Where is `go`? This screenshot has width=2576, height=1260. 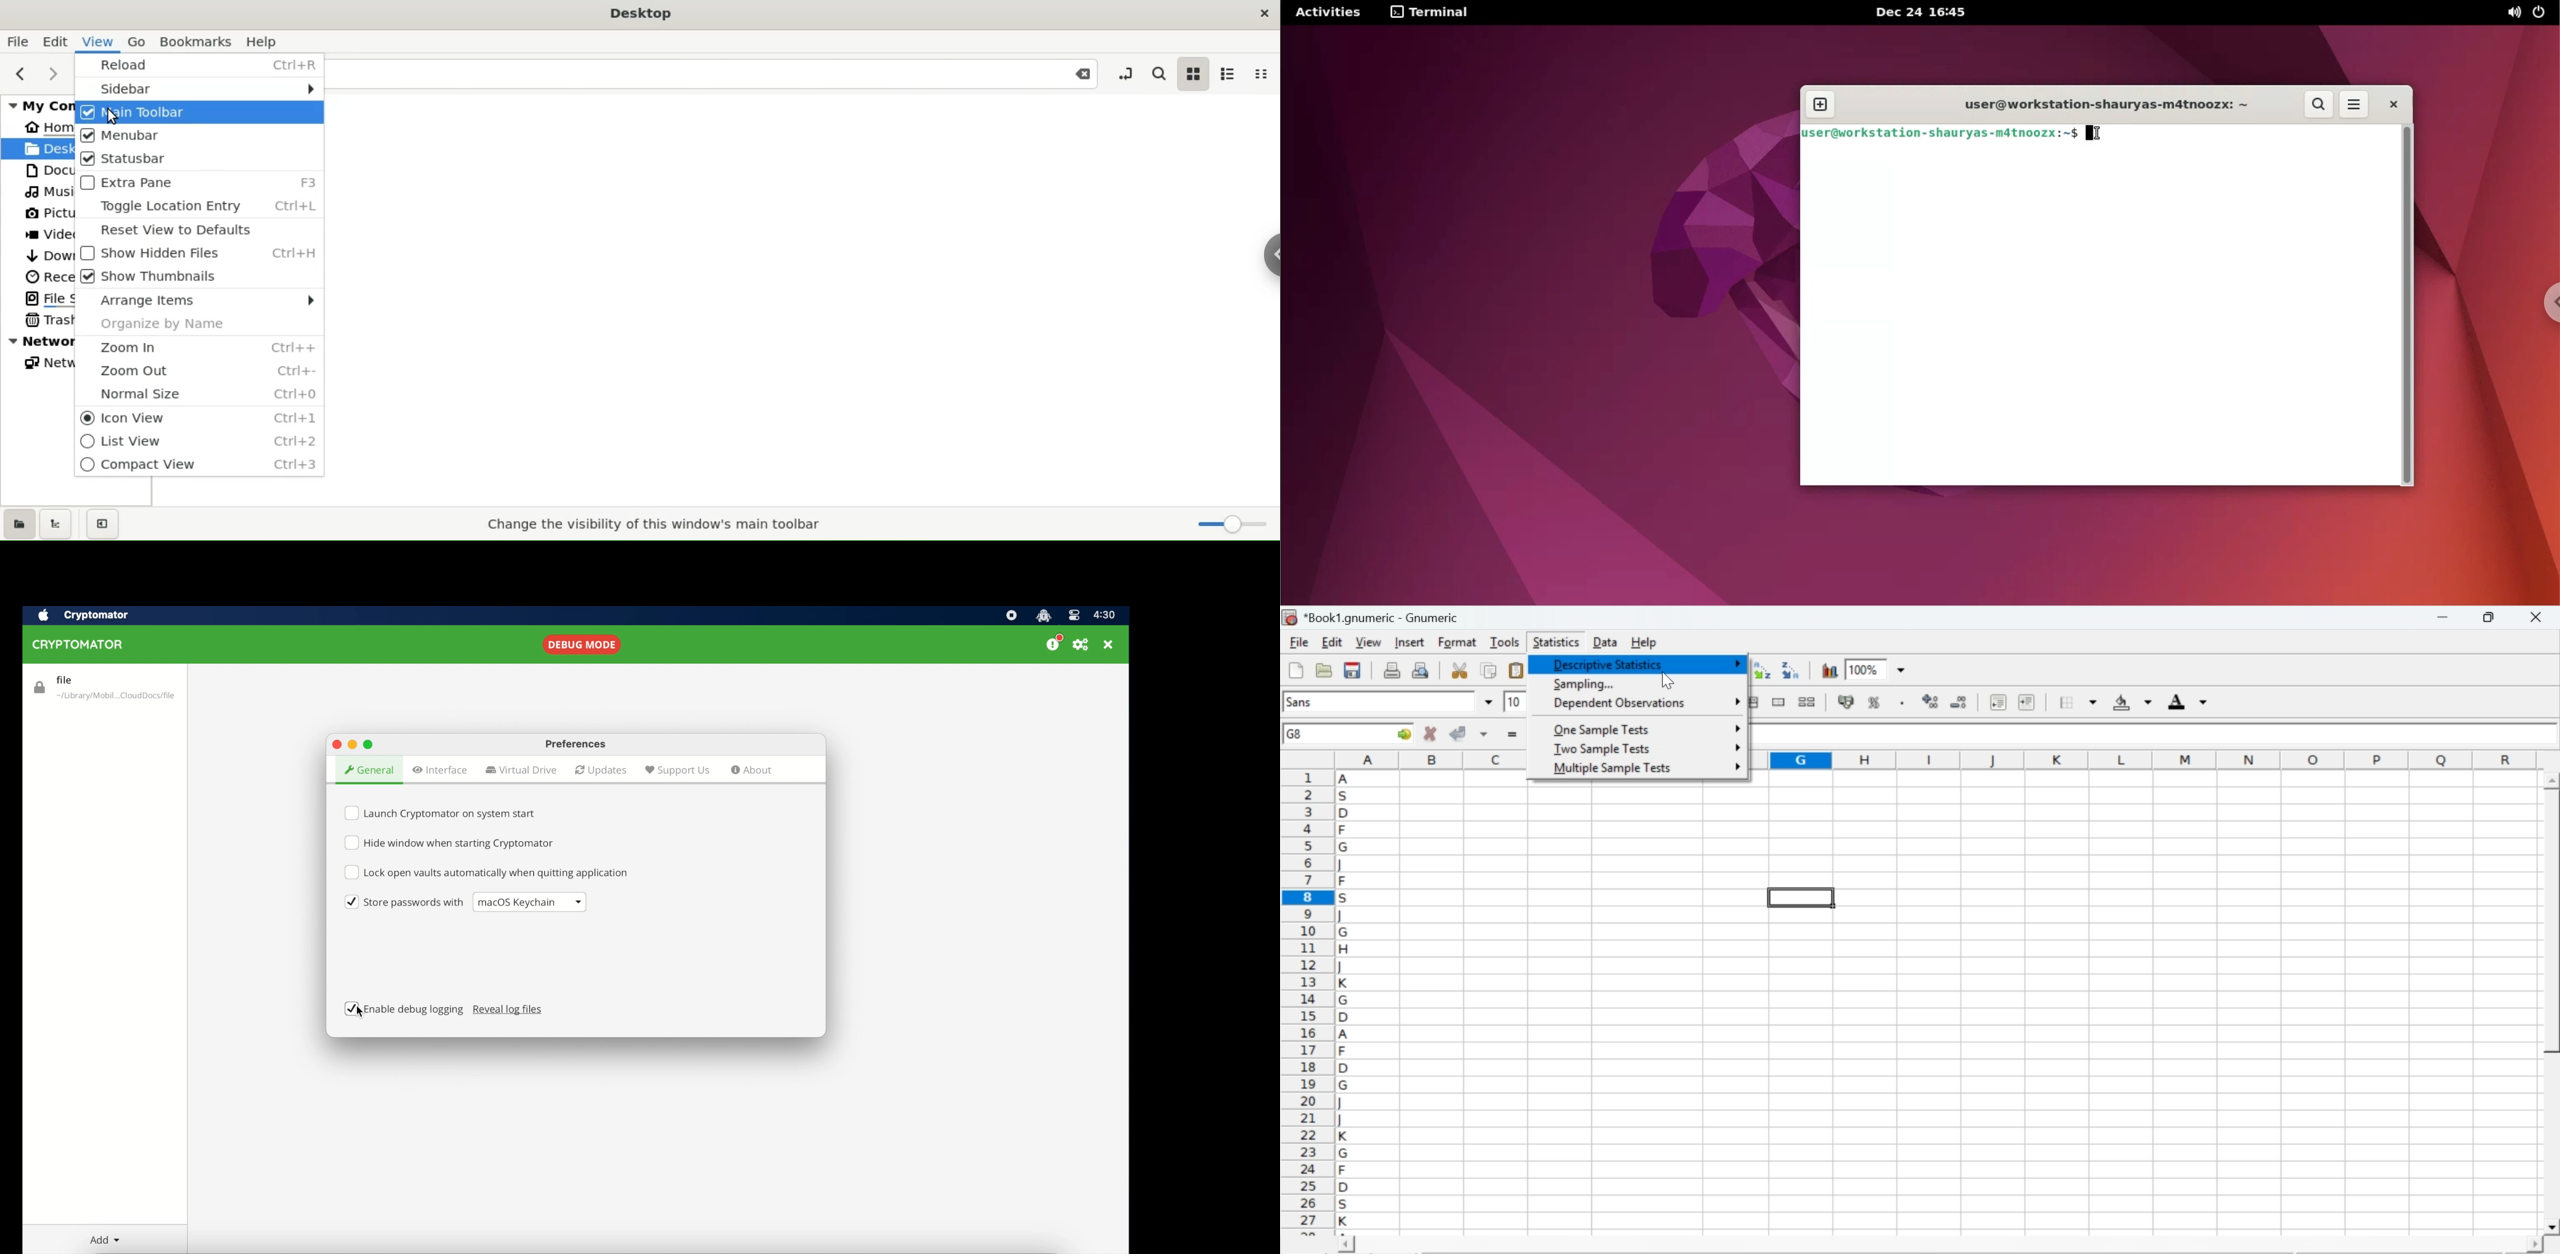 go is located at coordinates (137, 40).